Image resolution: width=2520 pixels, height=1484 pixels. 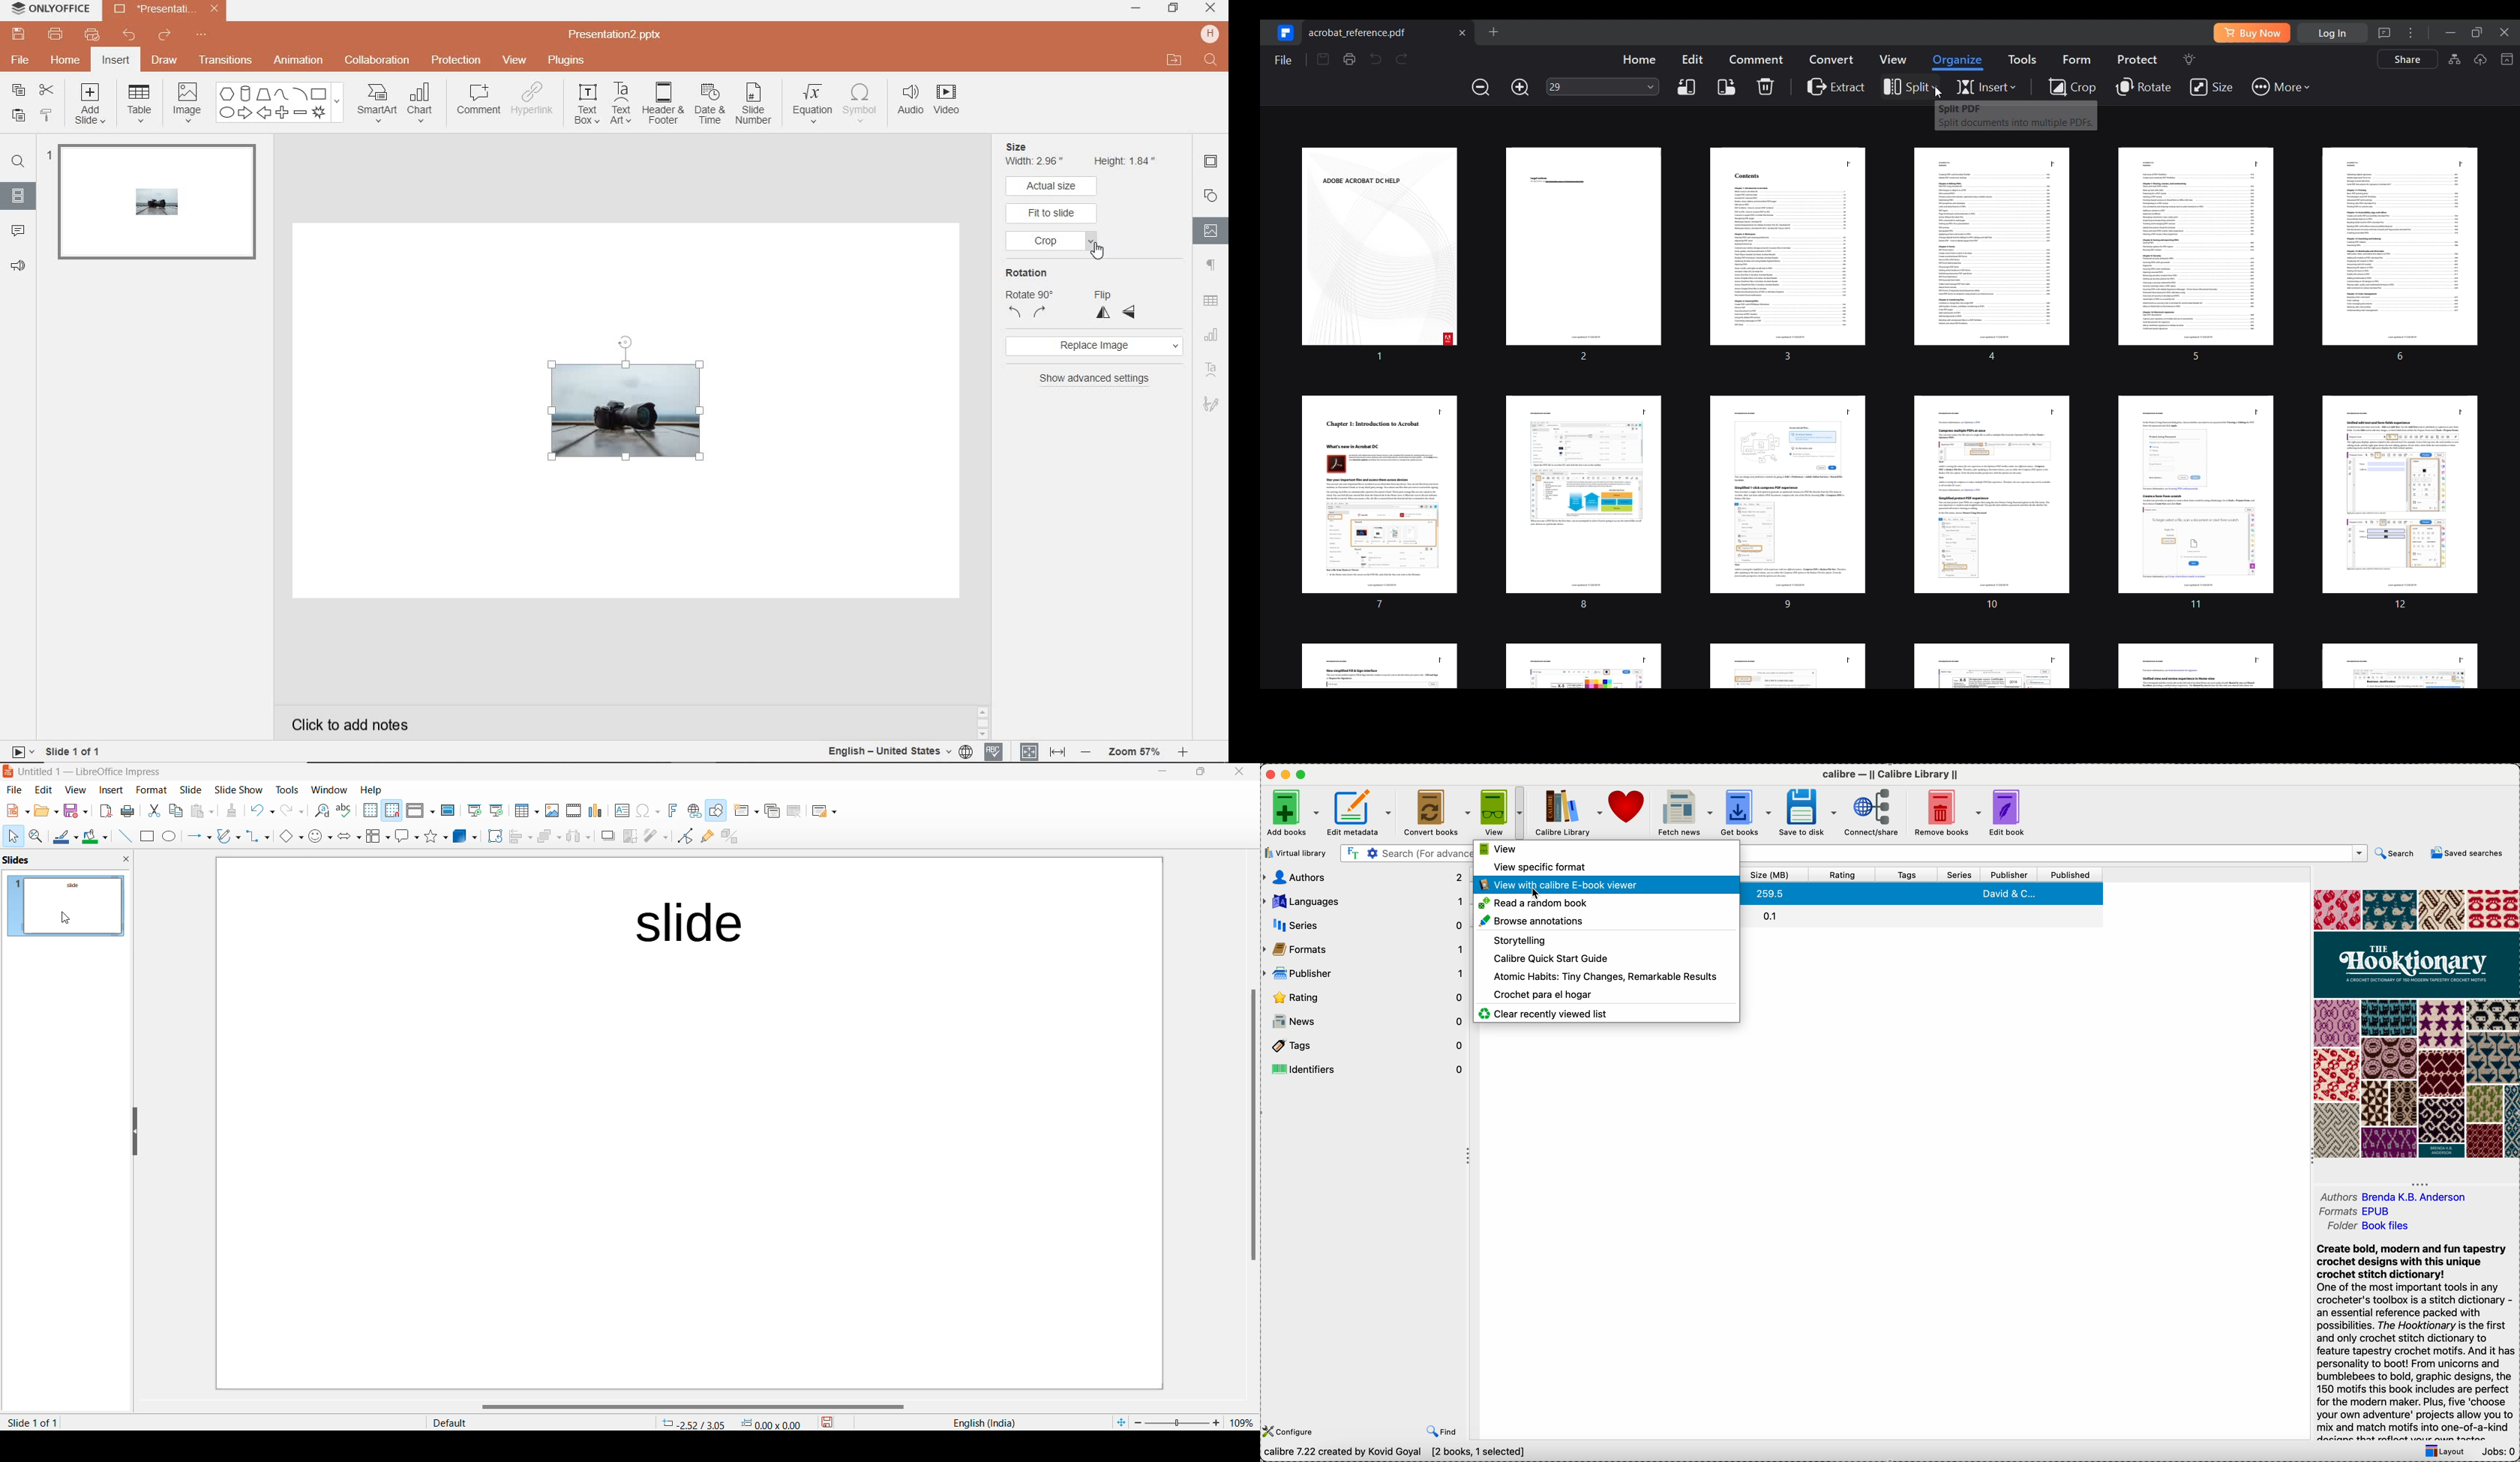 What do you see at coordinates (16, 814) in the screenshot?
I see `new file` at bounding box center [16, 814].